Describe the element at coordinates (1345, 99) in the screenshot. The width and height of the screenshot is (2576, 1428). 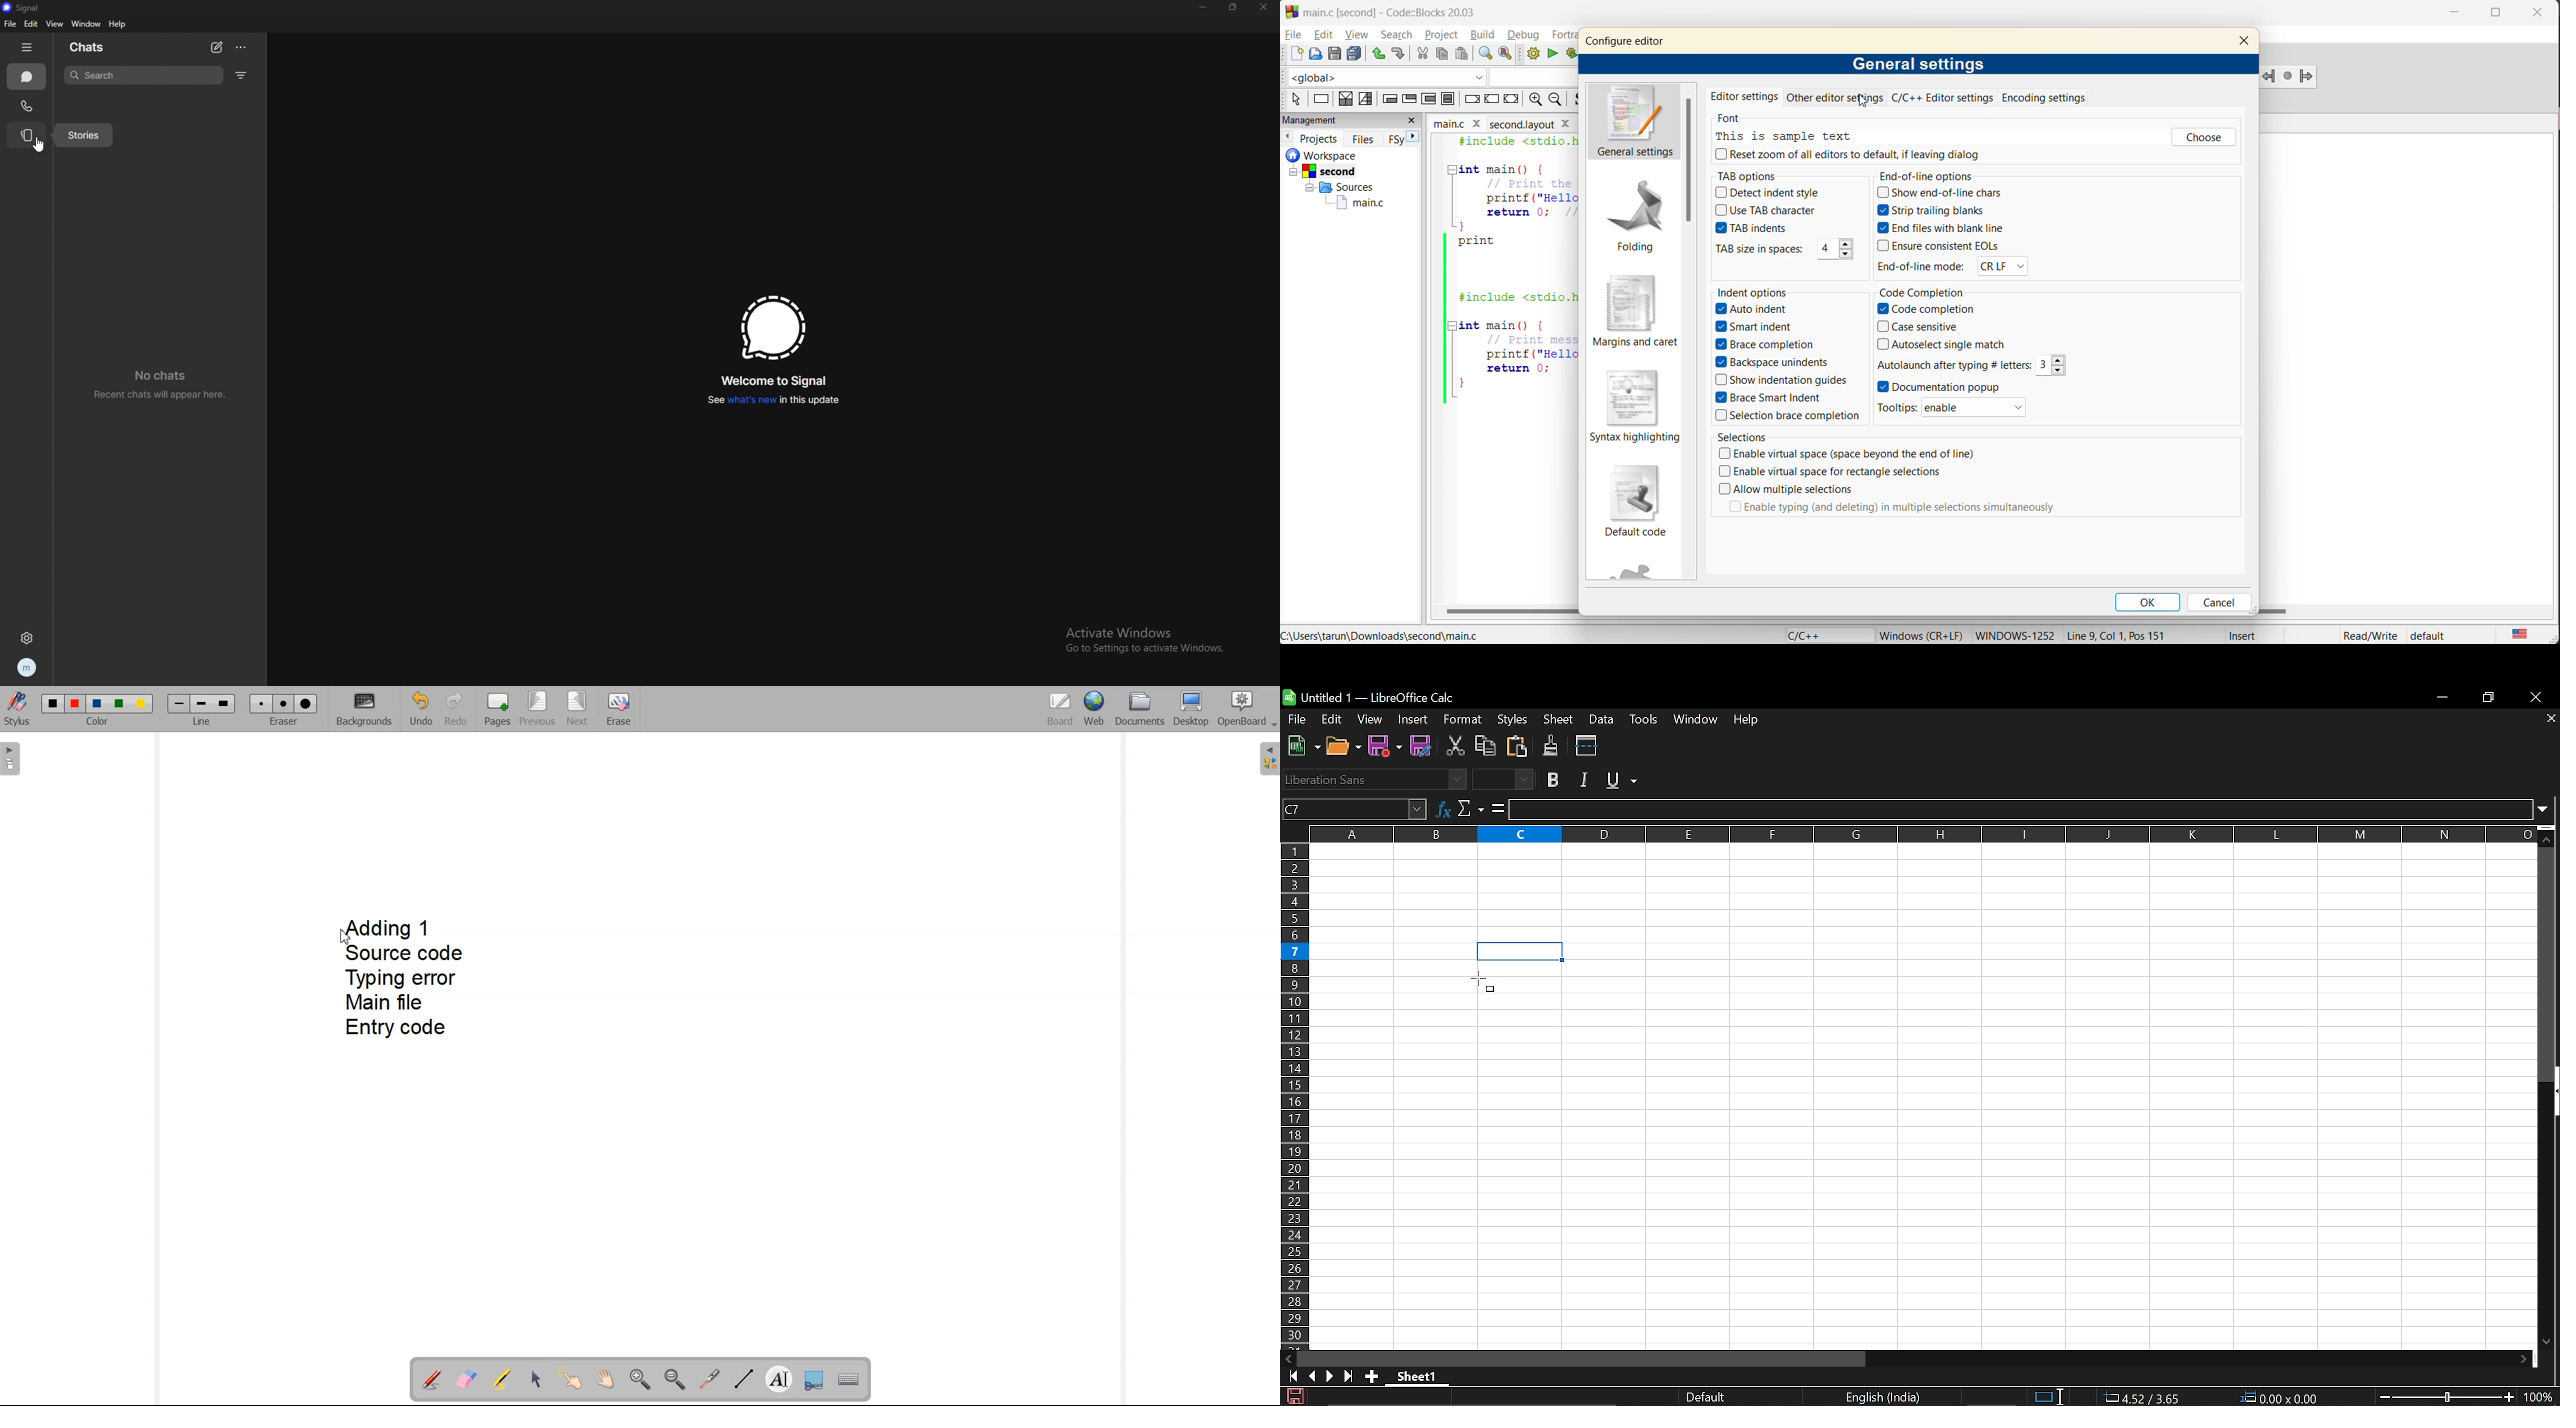
I see `decision` at that location.